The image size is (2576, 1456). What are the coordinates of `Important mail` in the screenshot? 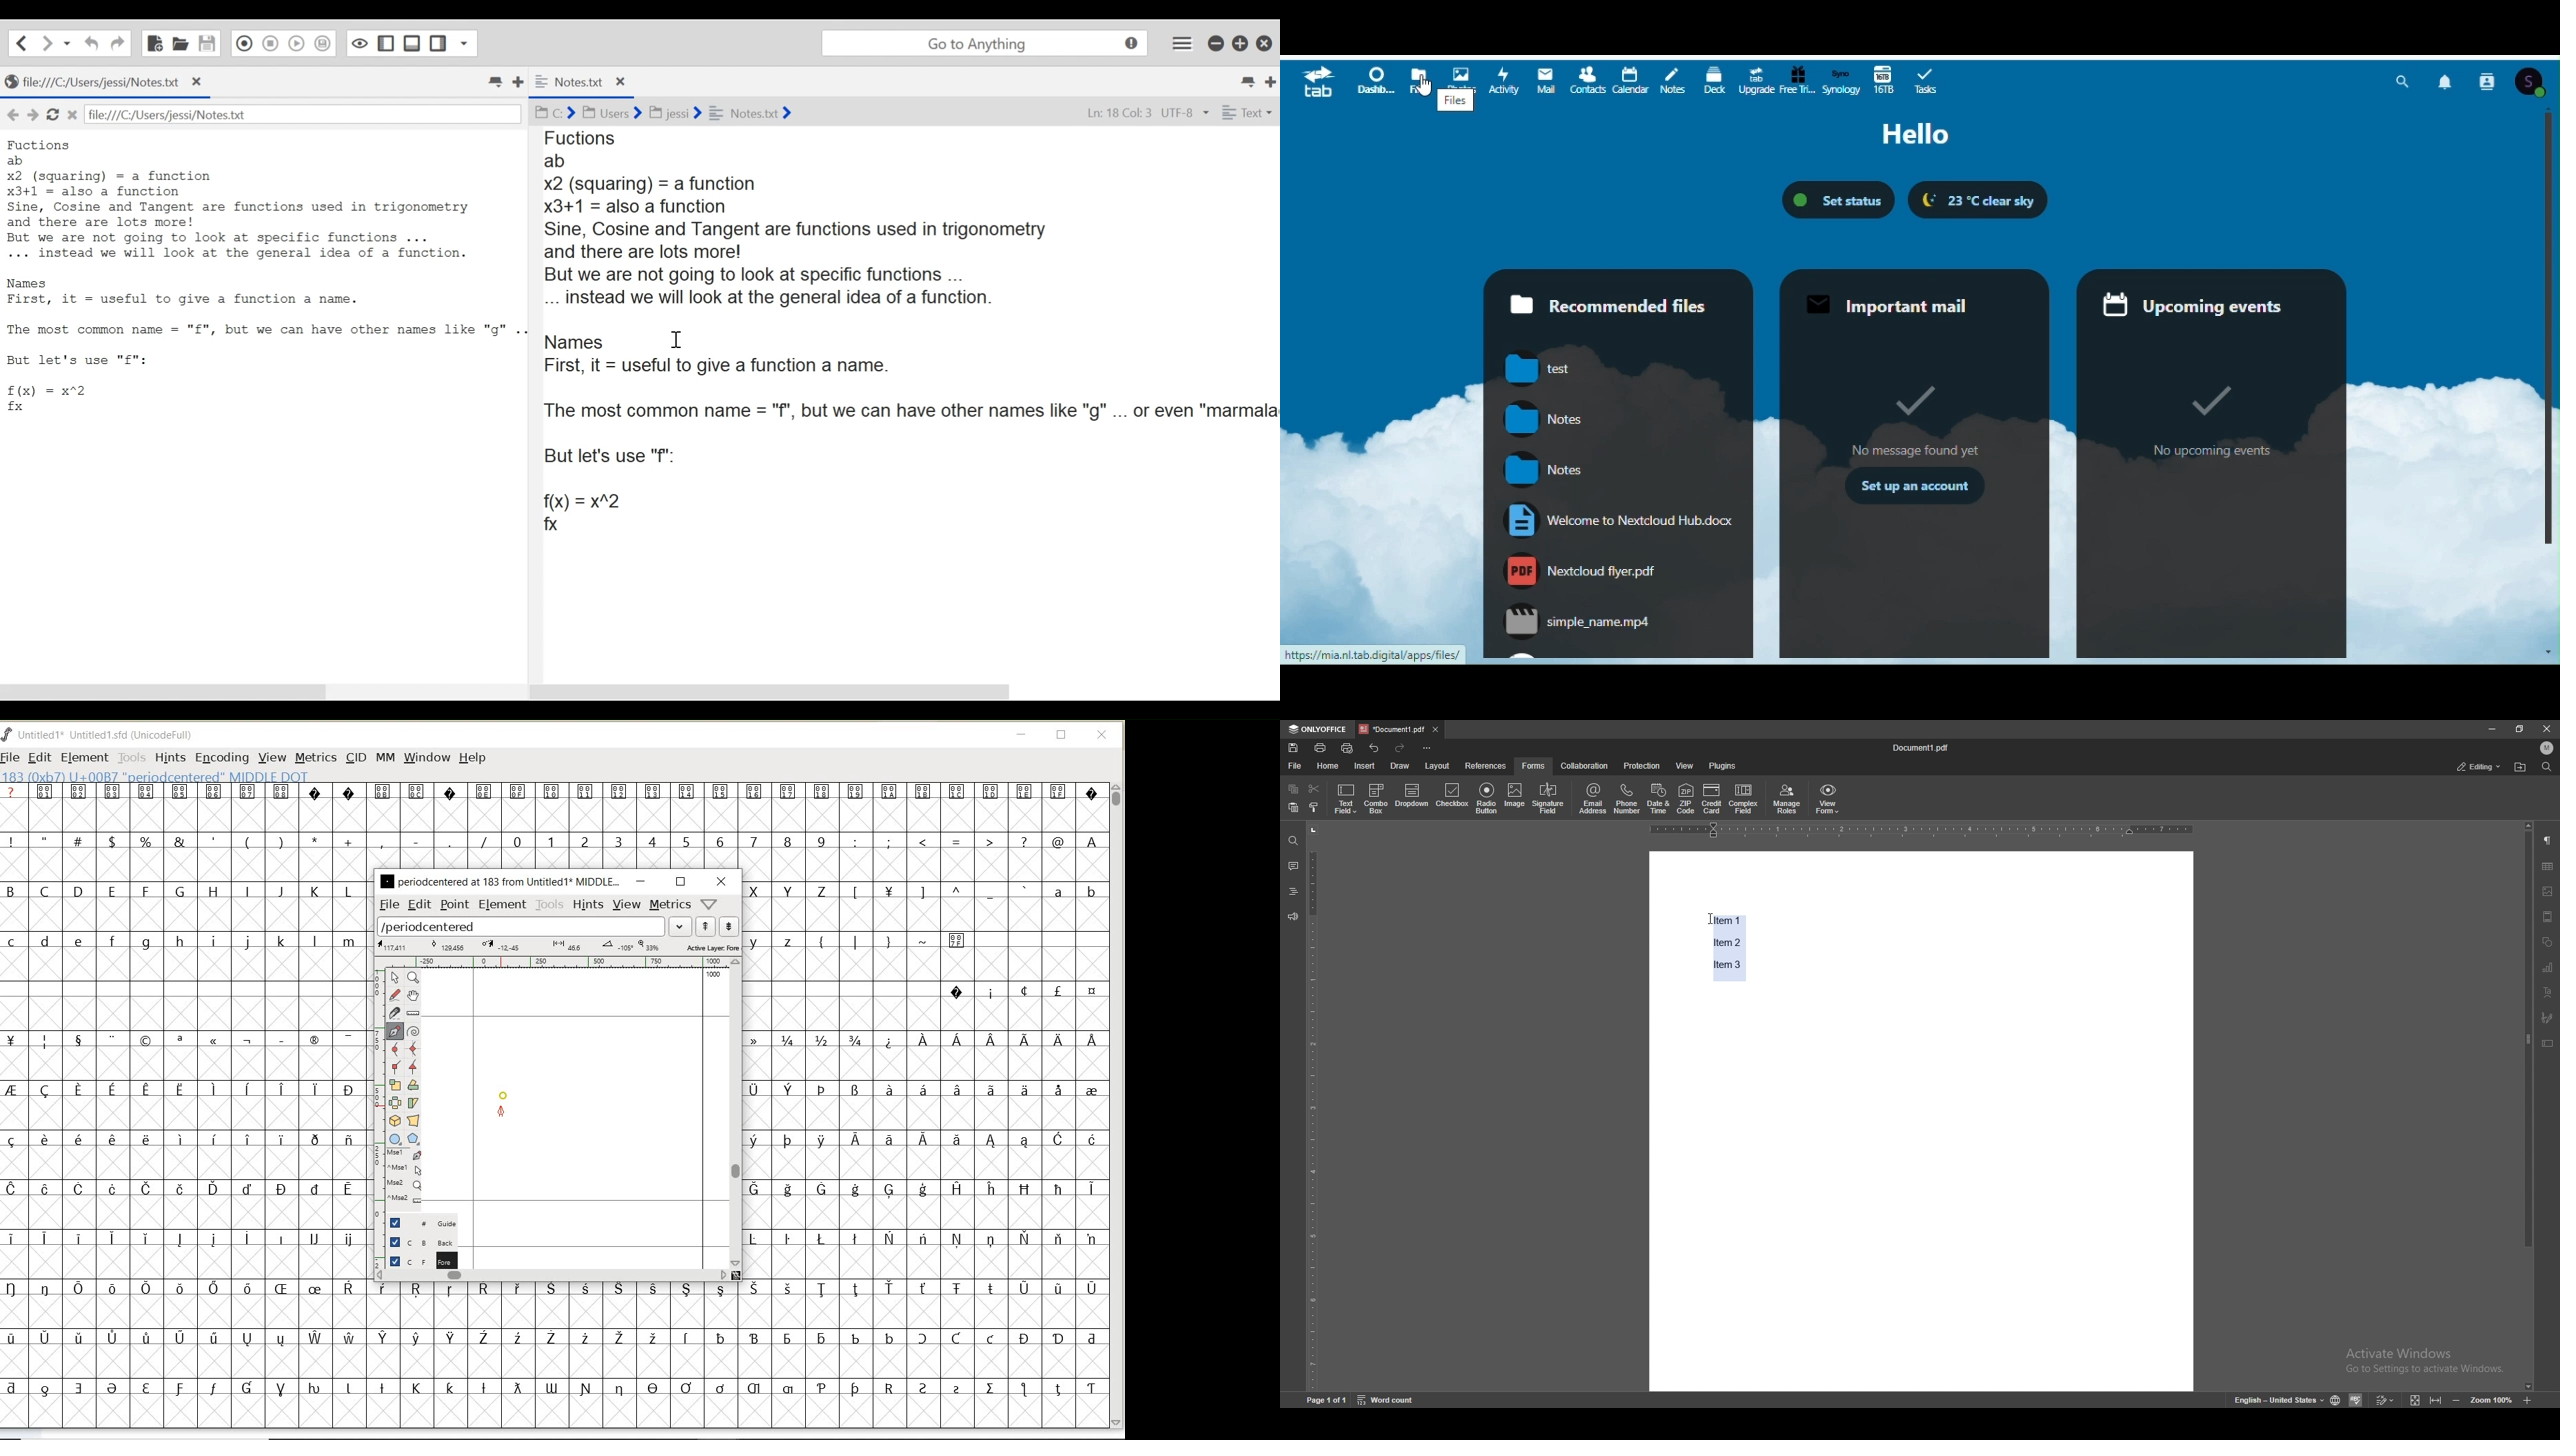 It's located at (1911, 303).